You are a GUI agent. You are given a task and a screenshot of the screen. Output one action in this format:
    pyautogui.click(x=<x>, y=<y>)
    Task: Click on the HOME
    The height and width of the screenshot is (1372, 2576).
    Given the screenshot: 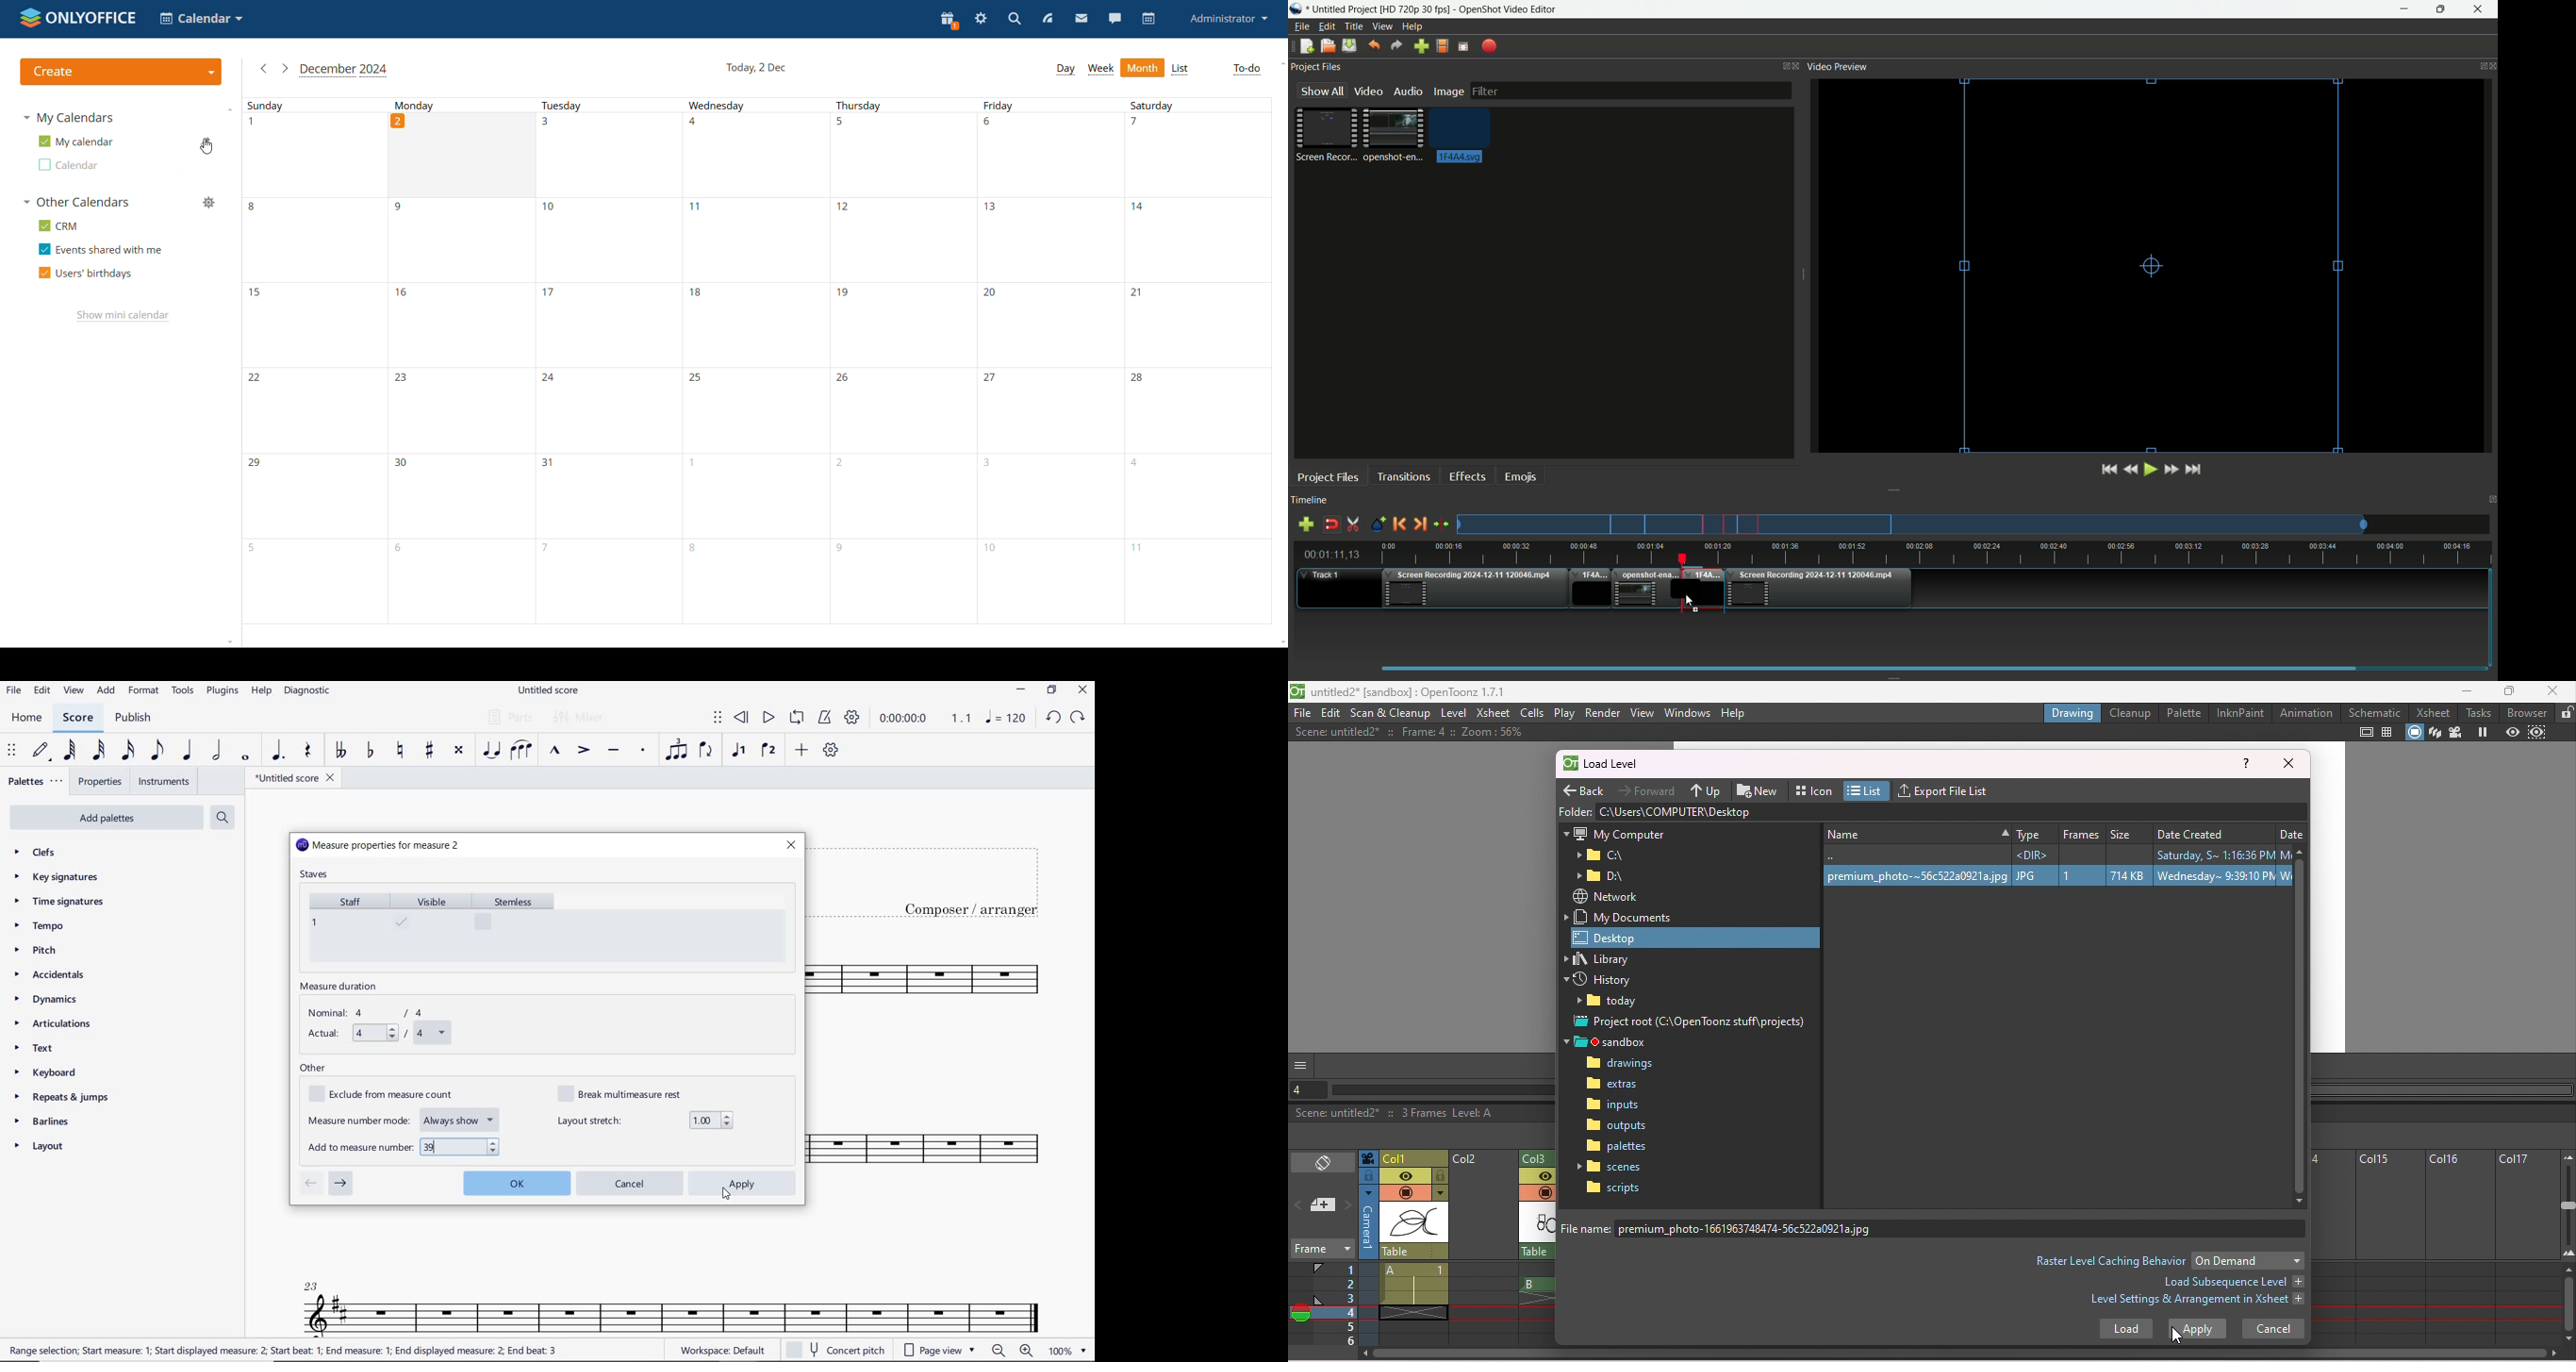 What is the action you would take?
    pyautogui.click(x=26, y=718)
    